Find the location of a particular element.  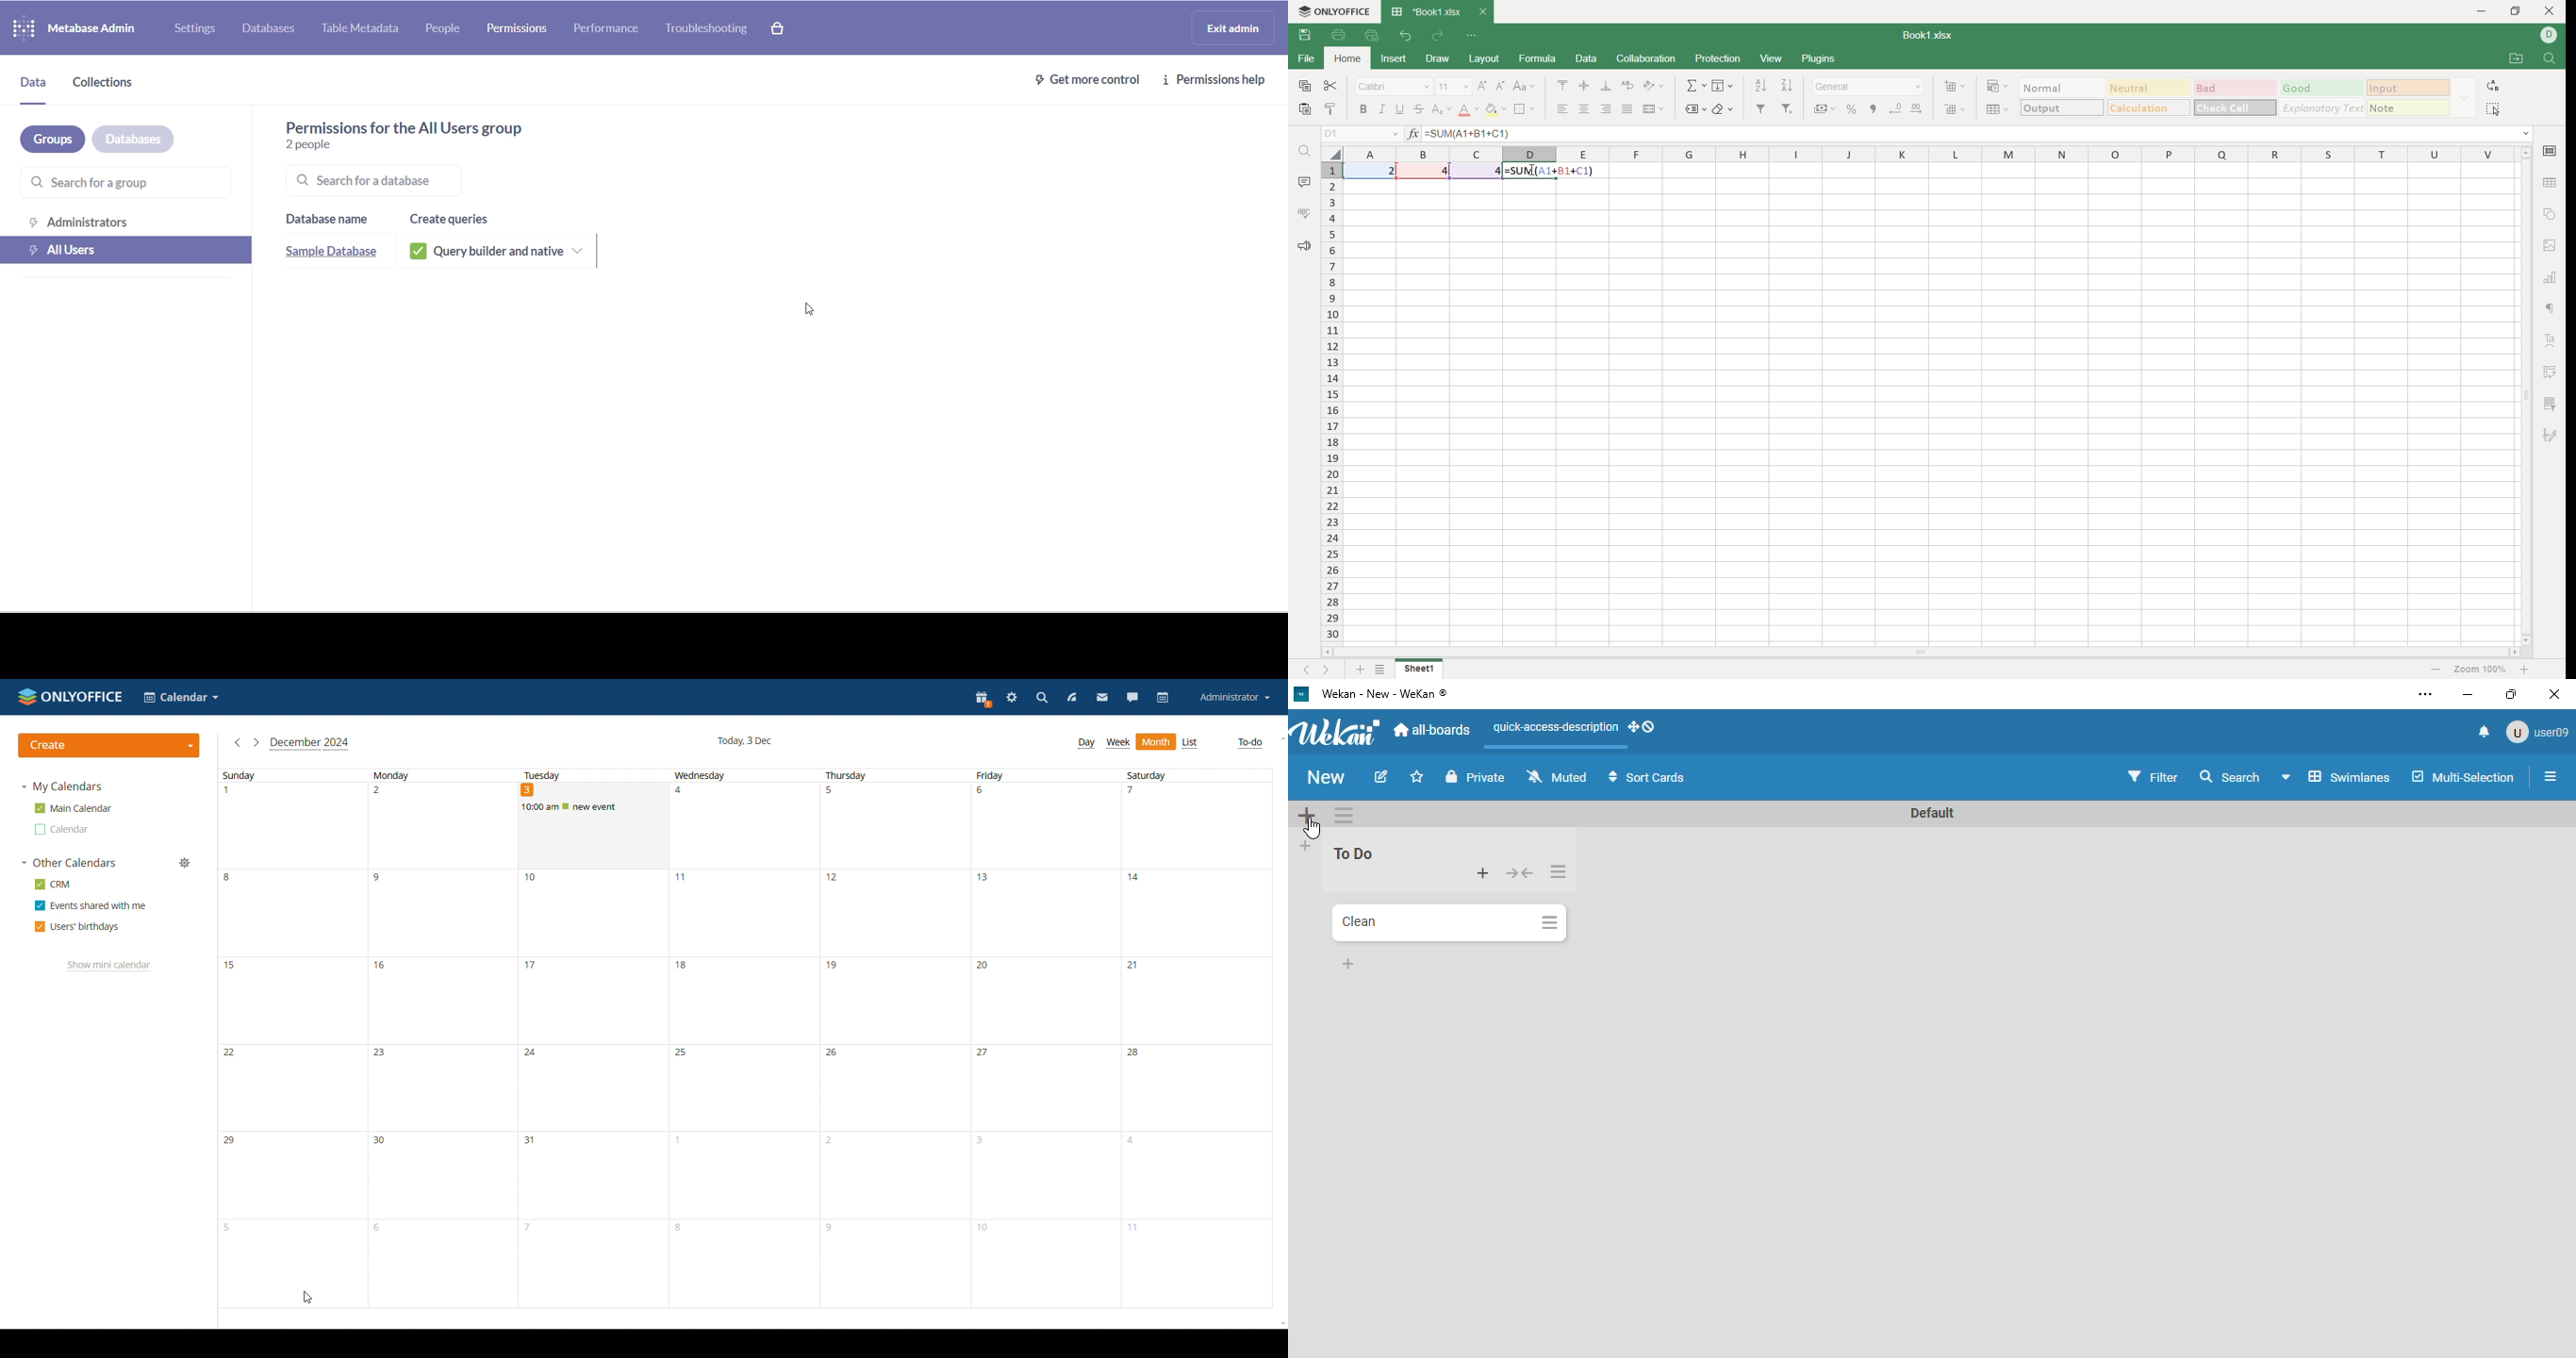

remove filter is located at coordinates (1787, 107).